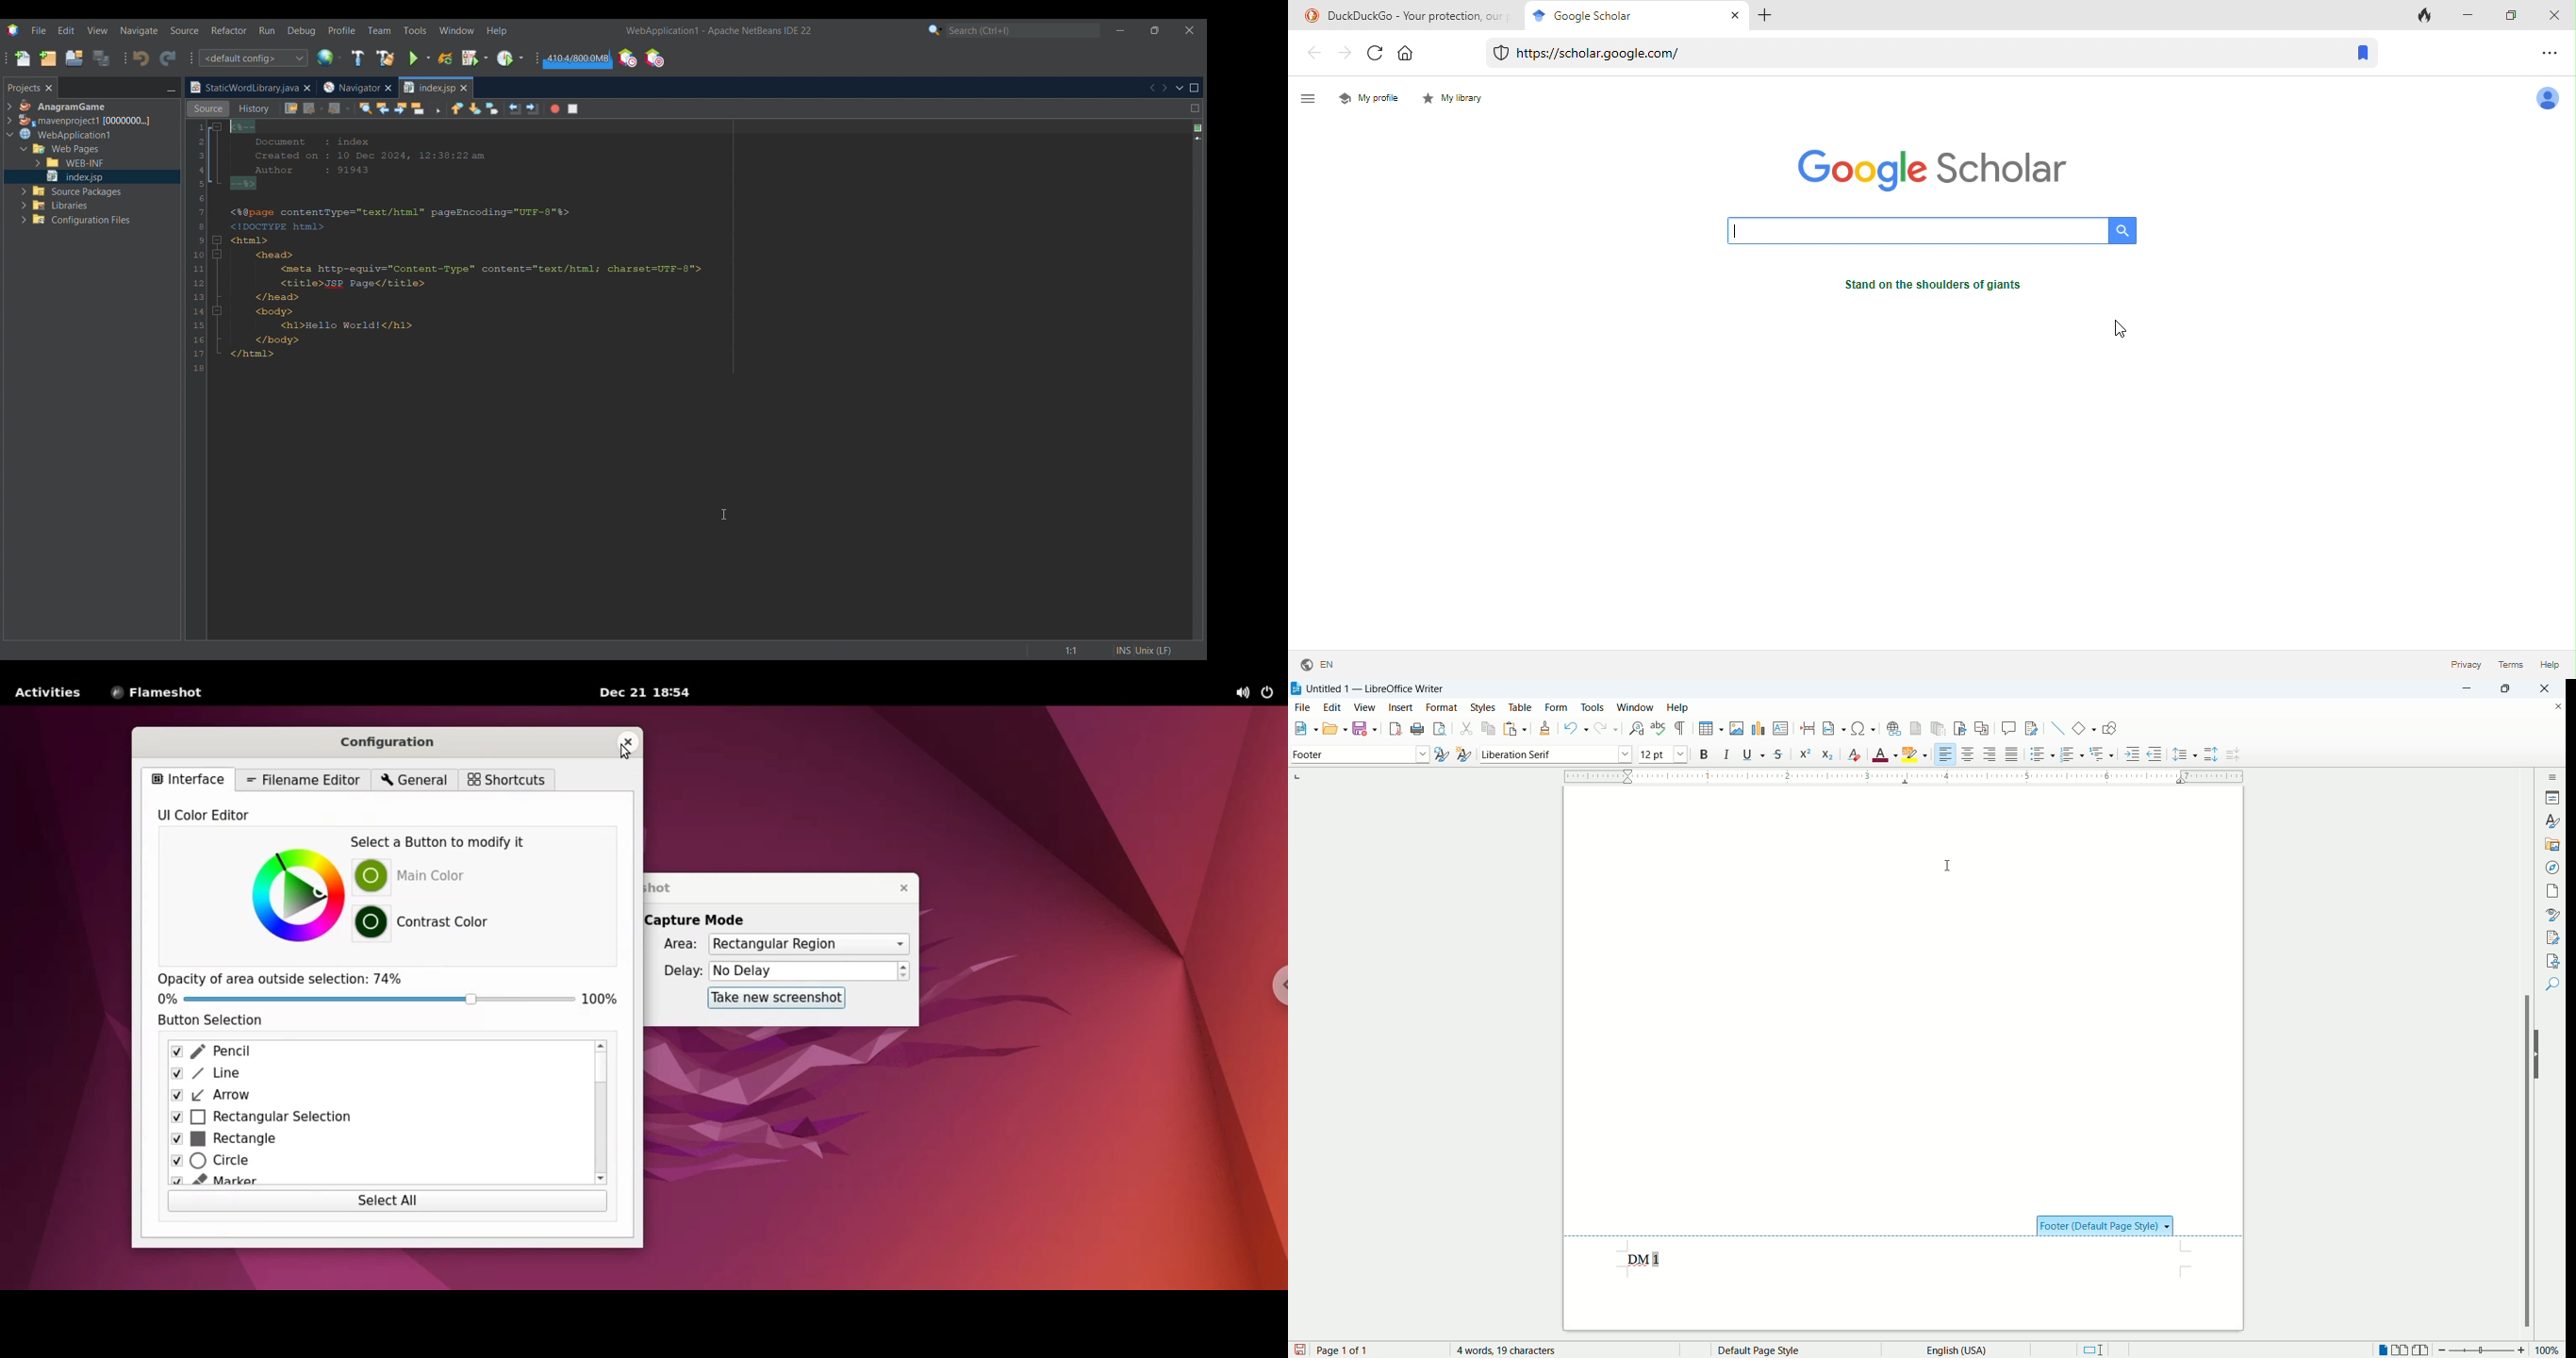 This screenshot has width=2576, height=1372. I want to click on footer section, so click(2108, 1223).